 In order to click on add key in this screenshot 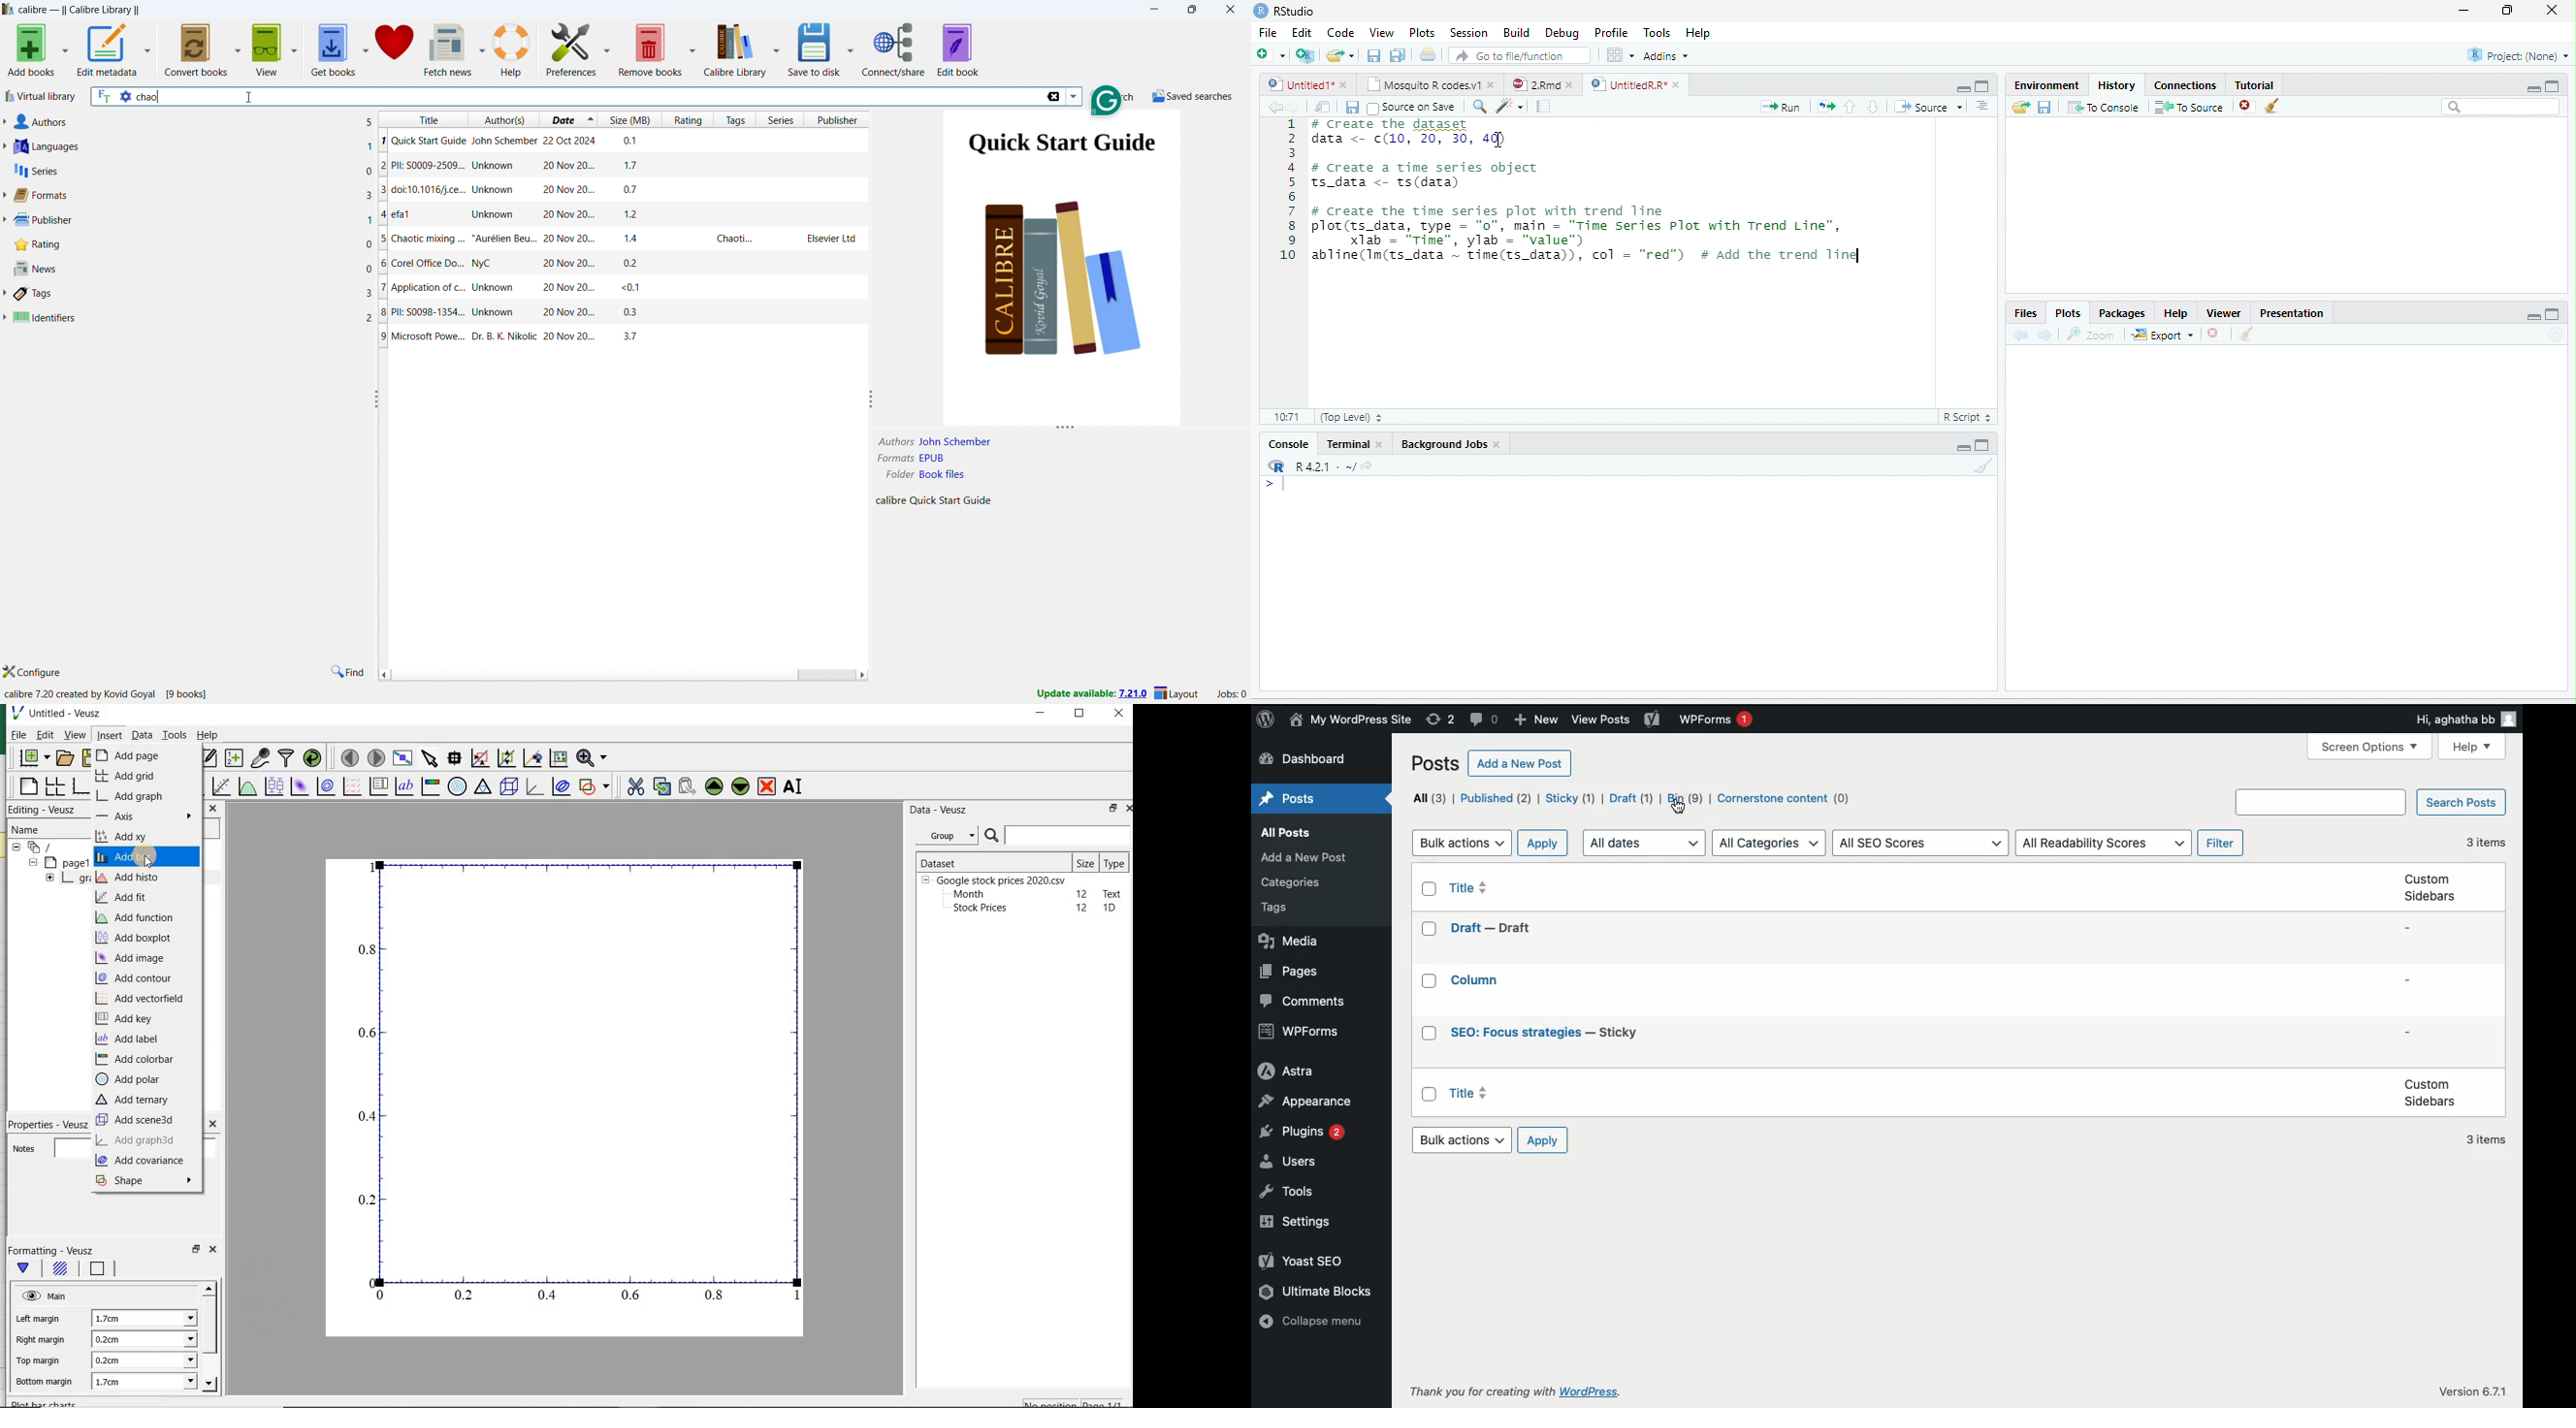, I will do `click(127, 1019)`.